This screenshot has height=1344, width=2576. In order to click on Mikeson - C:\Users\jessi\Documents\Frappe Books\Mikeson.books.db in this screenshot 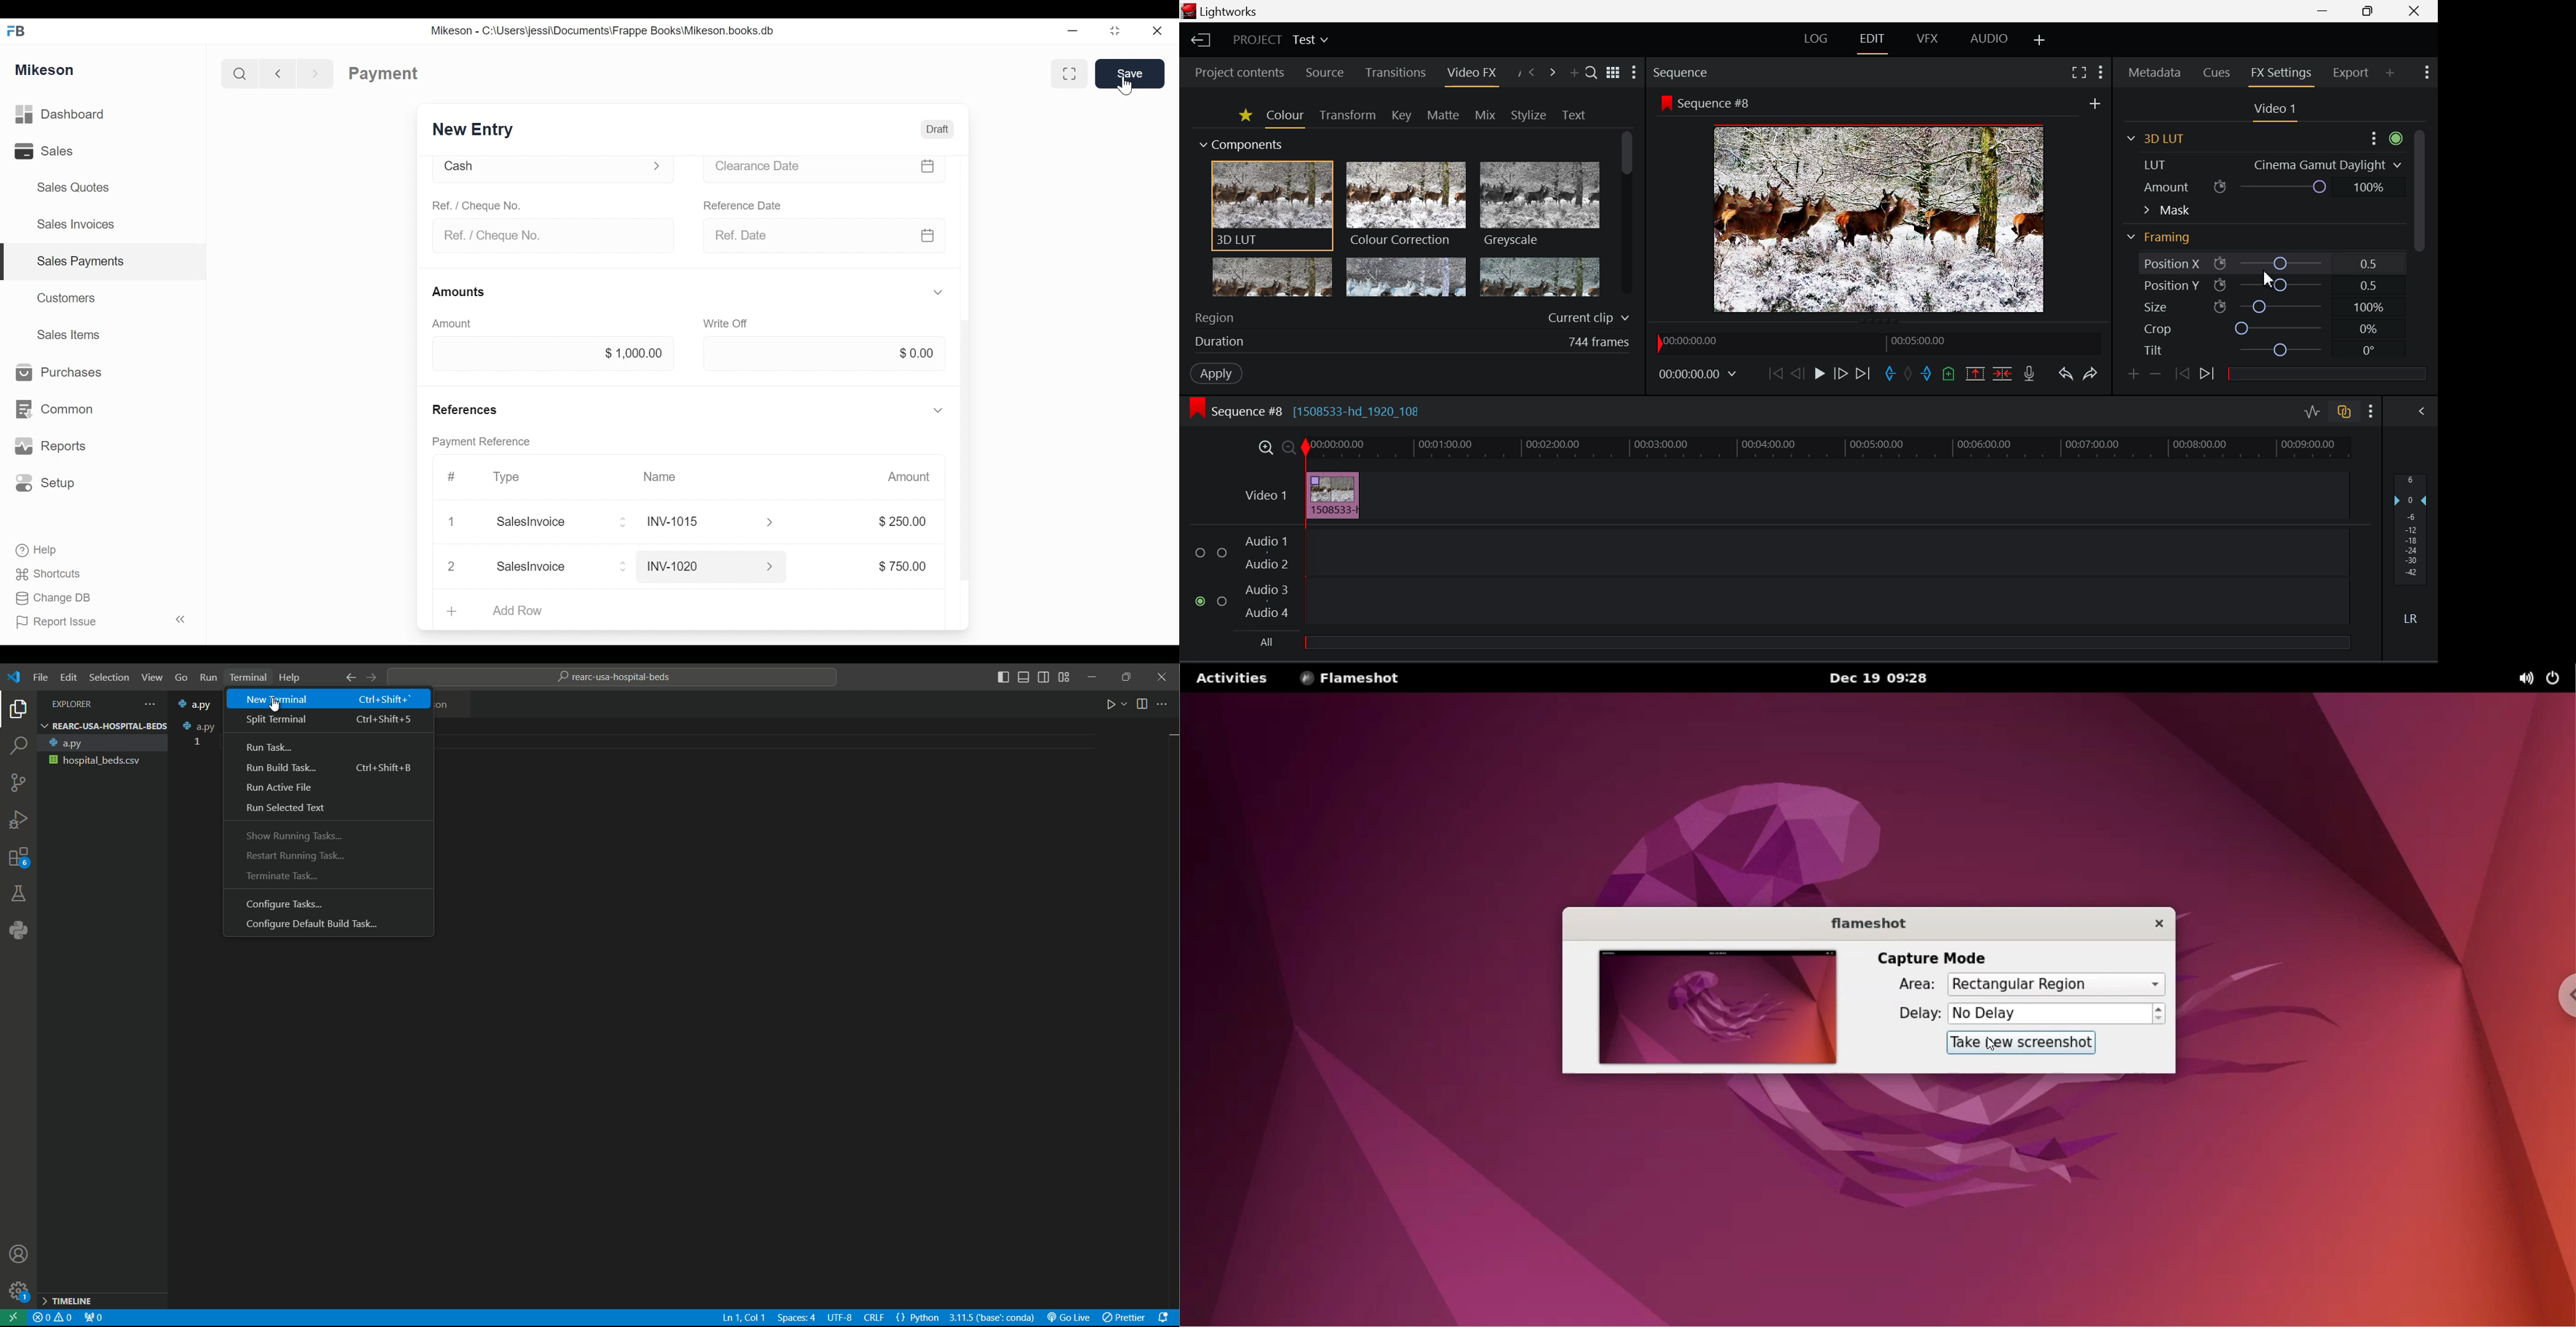, I will do `click(604, 31)`.